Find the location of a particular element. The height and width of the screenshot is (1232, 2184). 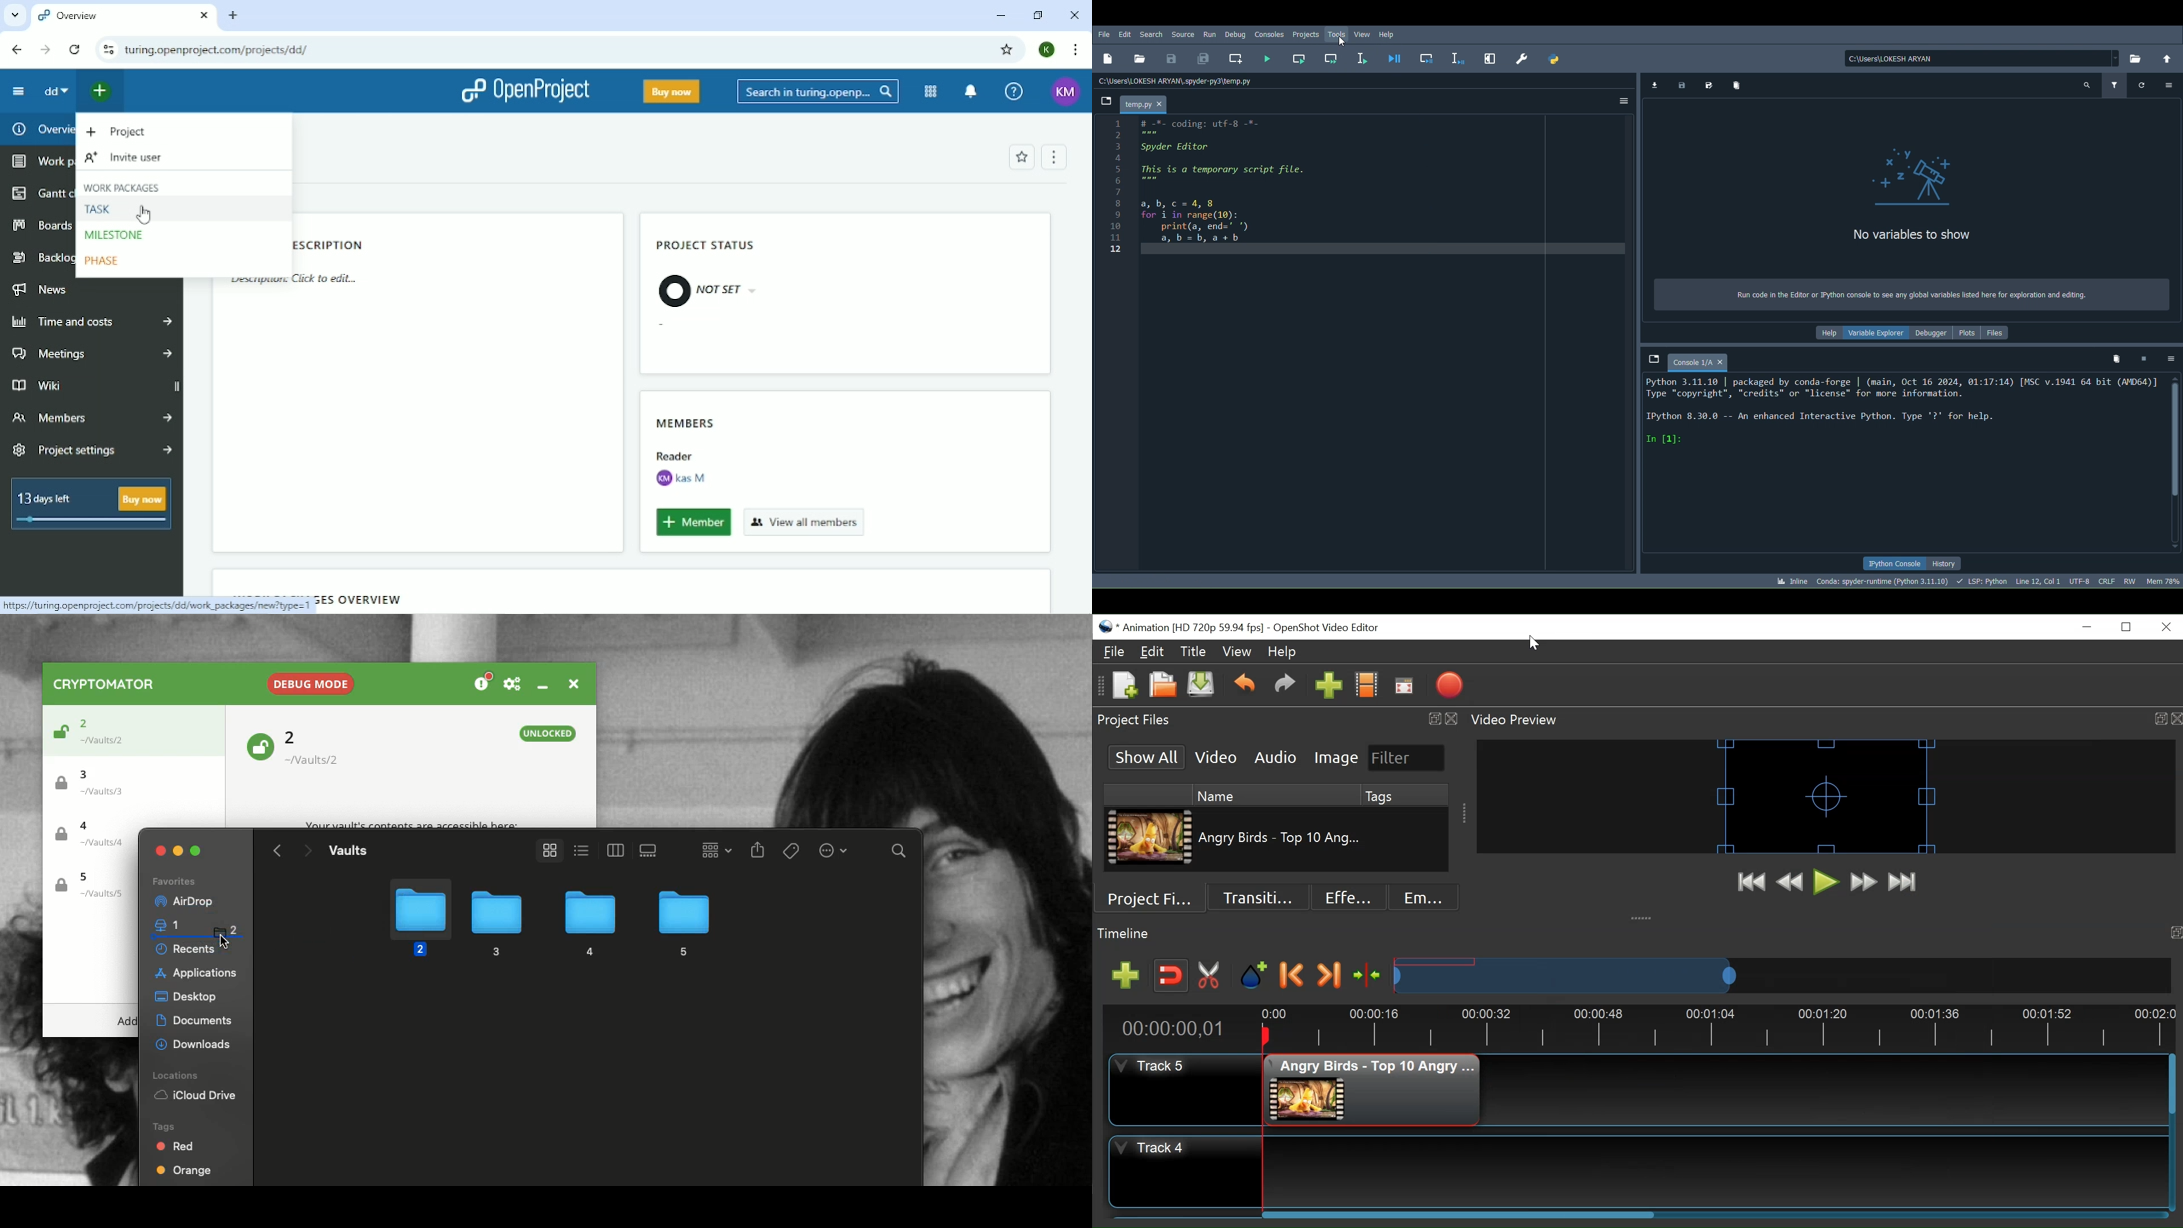

Text  is located at coordinates (1907, 294).